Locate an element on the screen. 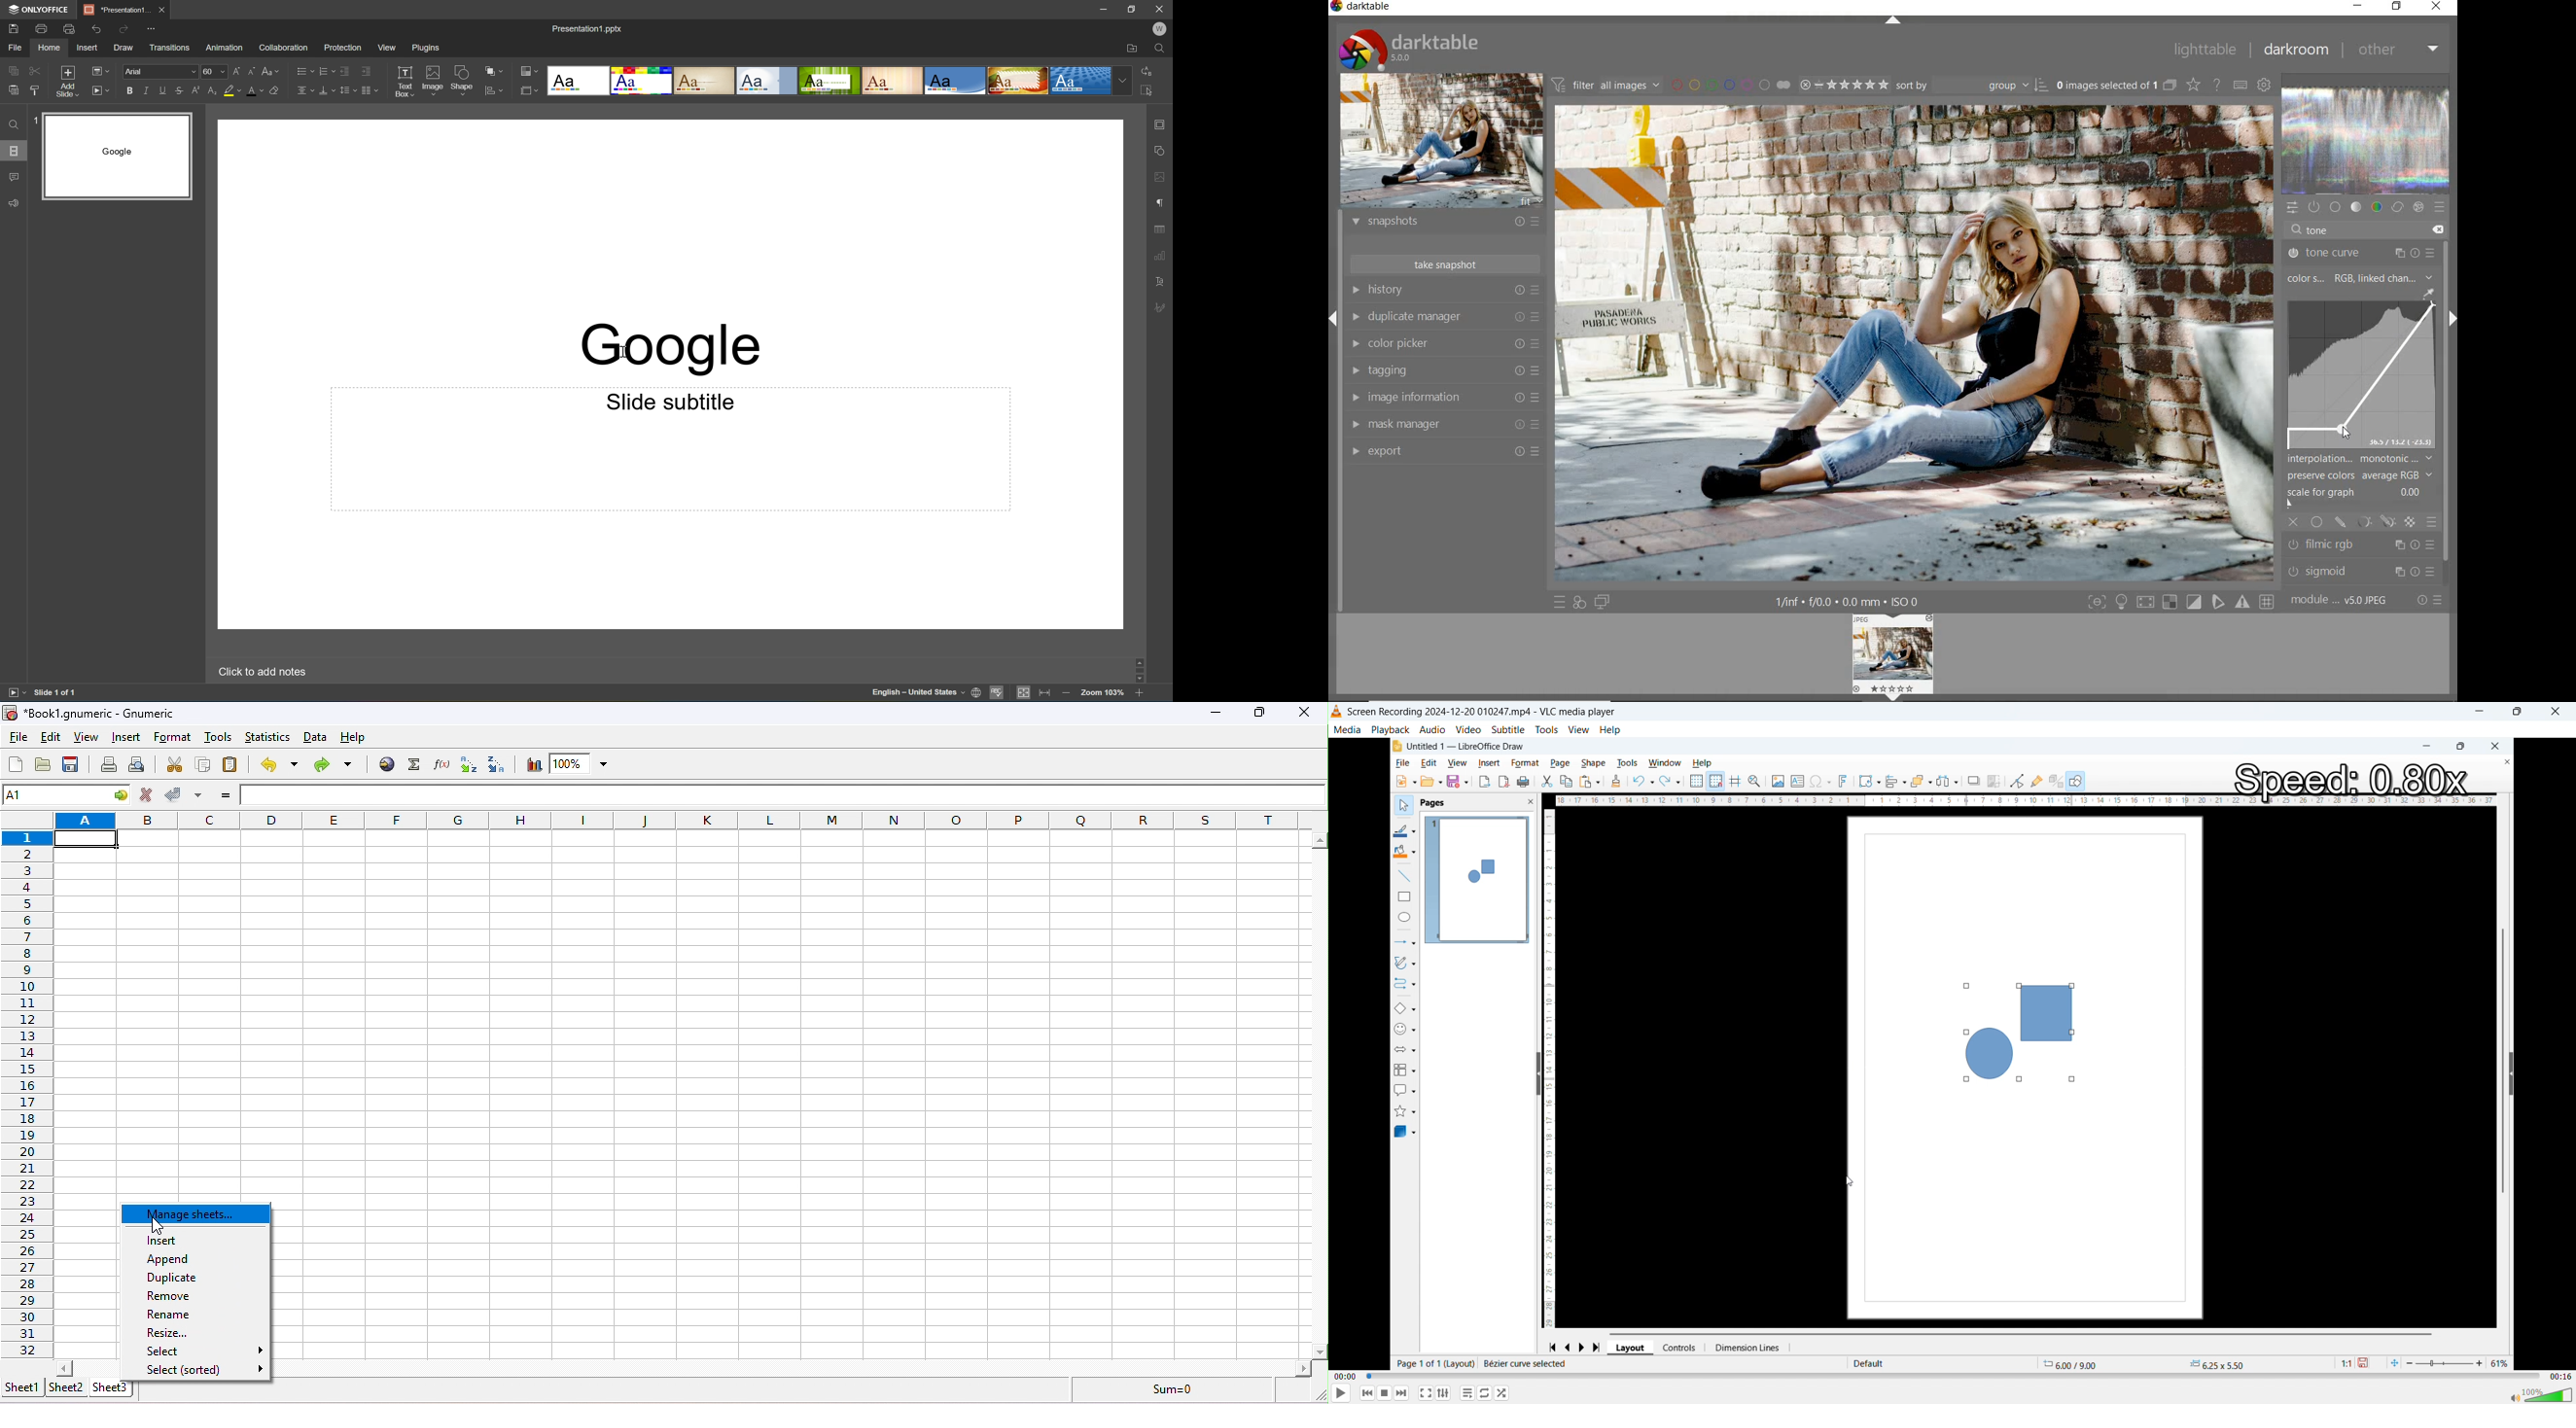 This screenshot has height=1428, width=2576. Select slide size is located at coordinates (529, 94).